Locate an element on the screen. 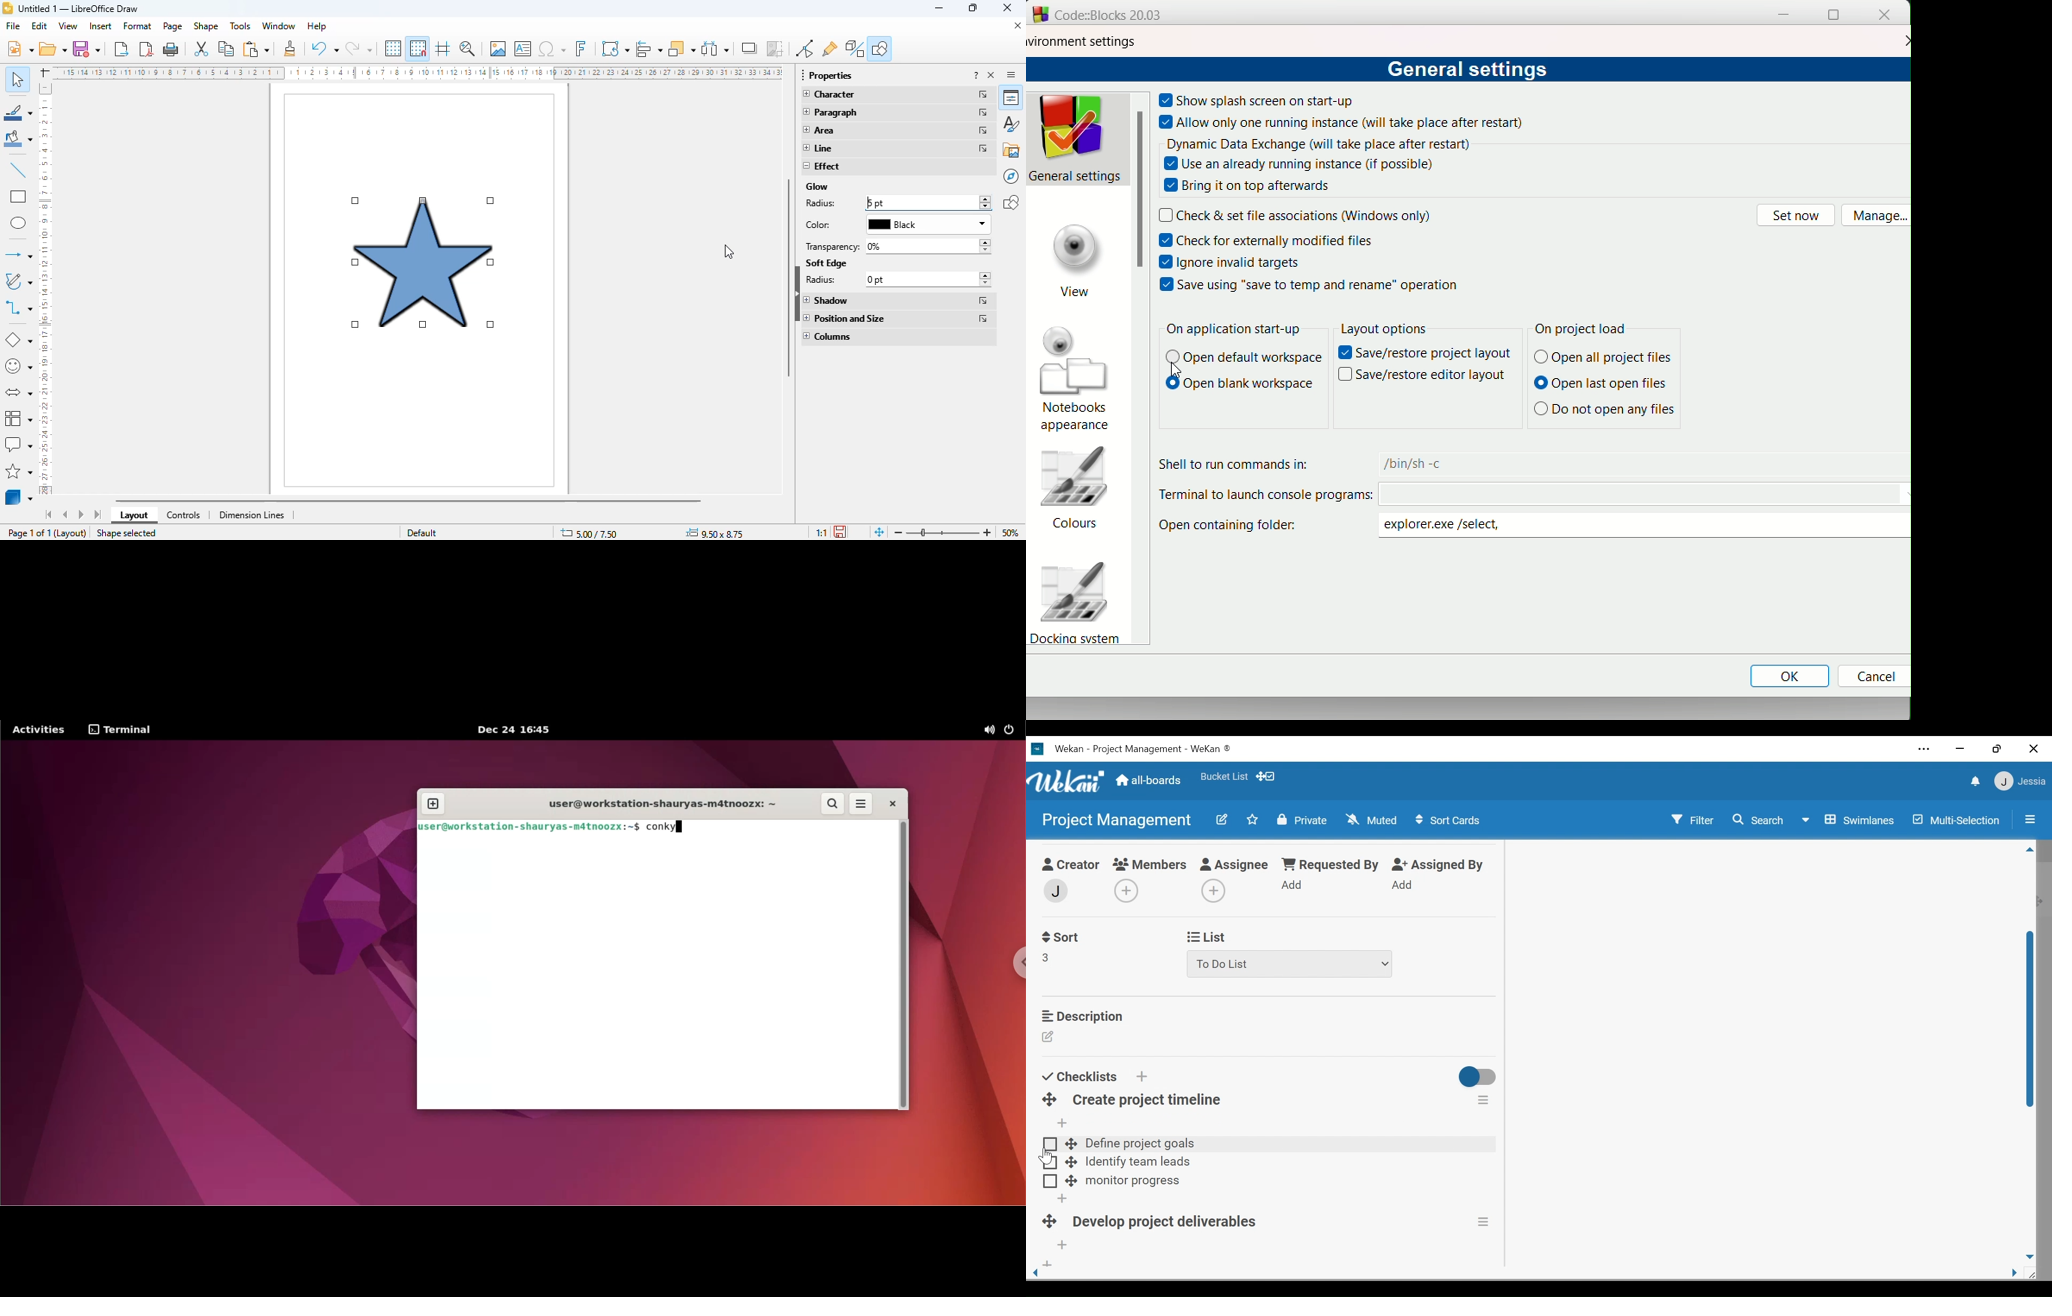  undo is located at coordinates (324, 48).